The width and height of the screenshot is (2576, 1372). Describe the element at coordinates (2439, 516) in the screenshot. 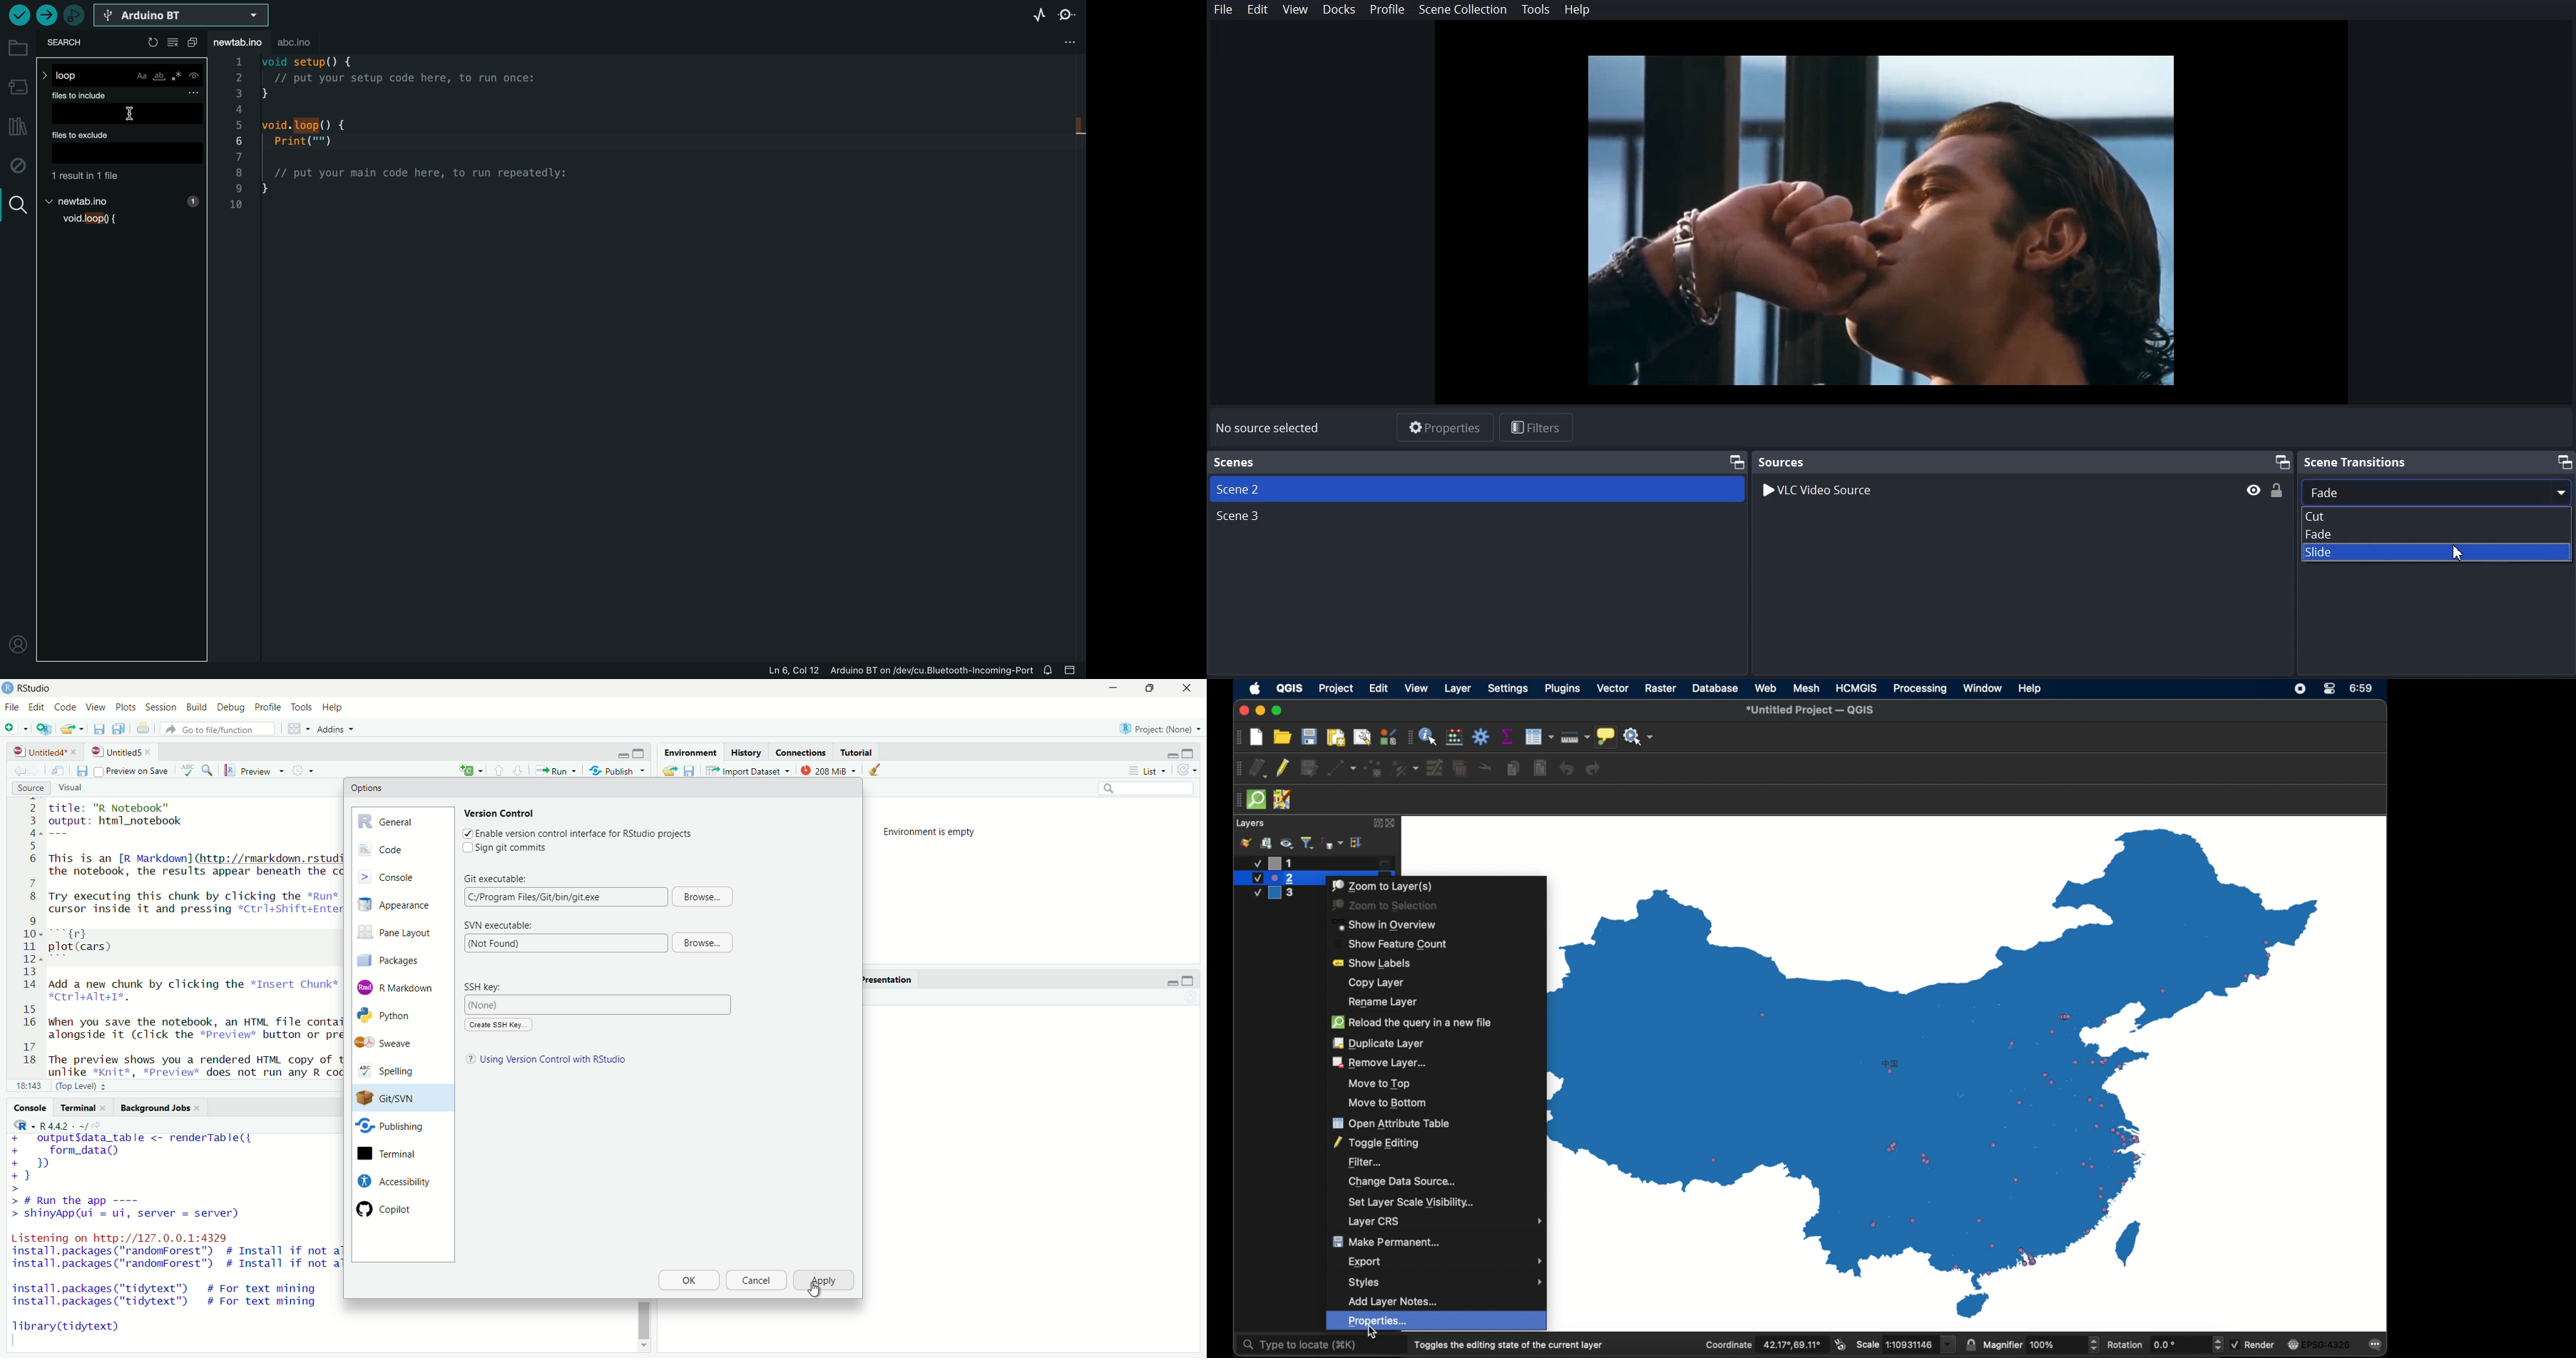

I see `Cut` at that location.